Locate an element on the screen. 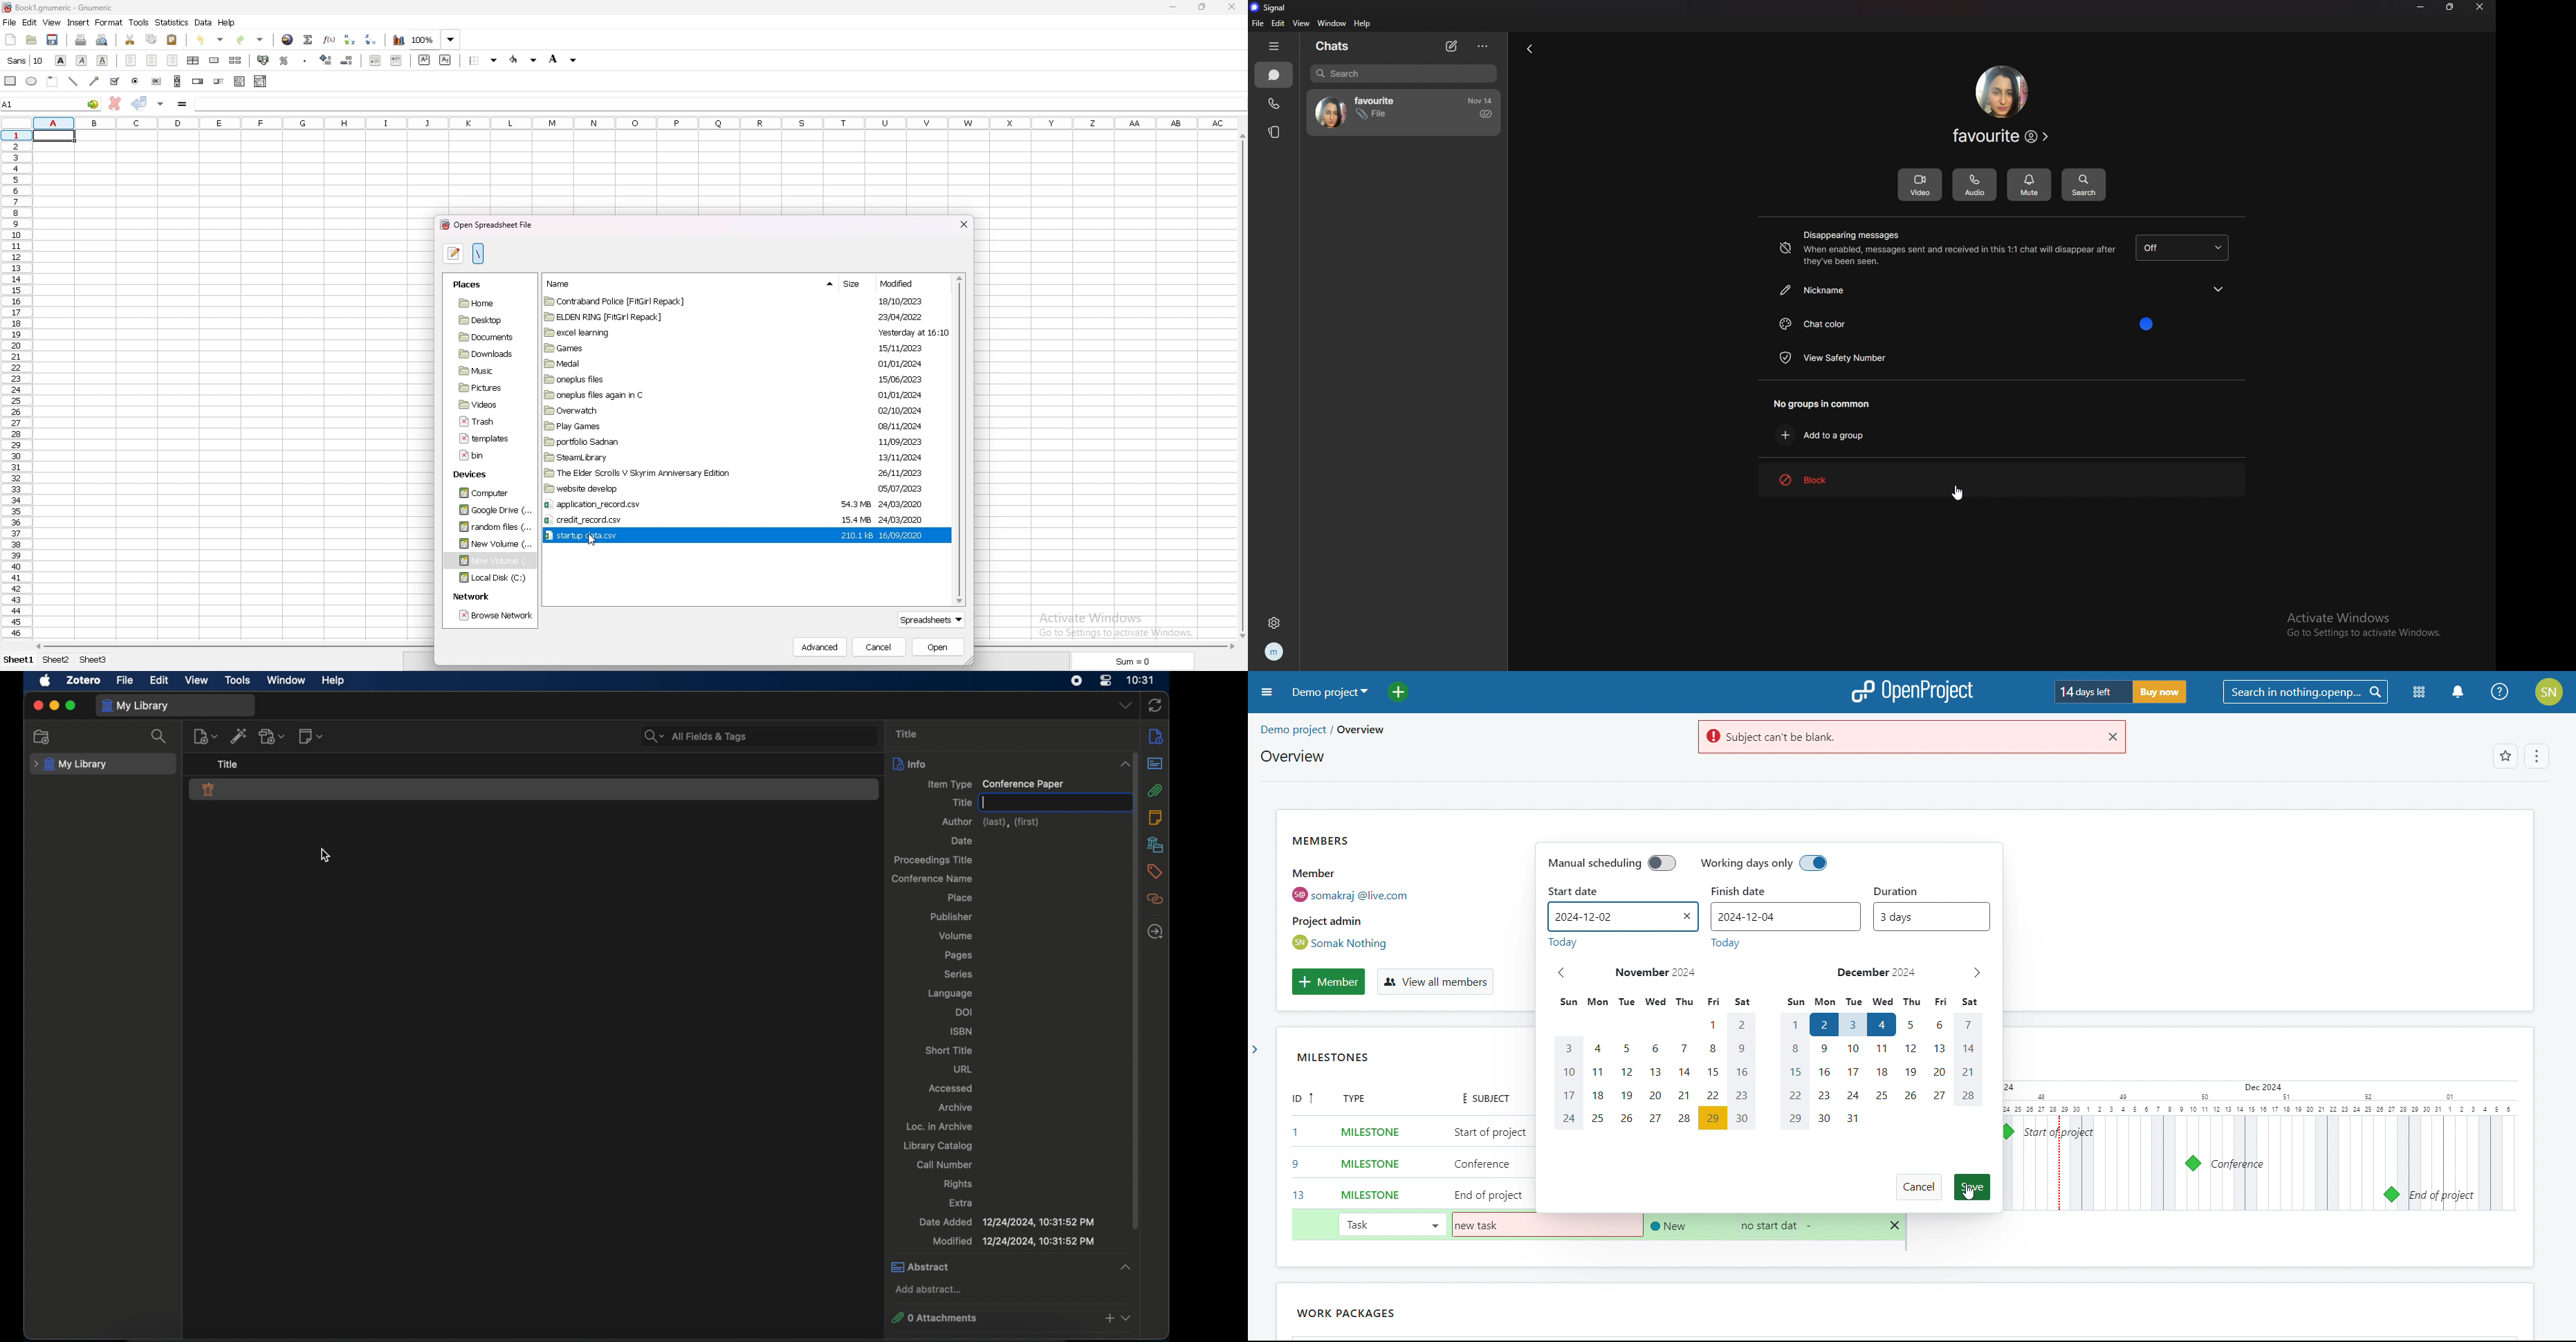  date is located at coordinates (963, 841).